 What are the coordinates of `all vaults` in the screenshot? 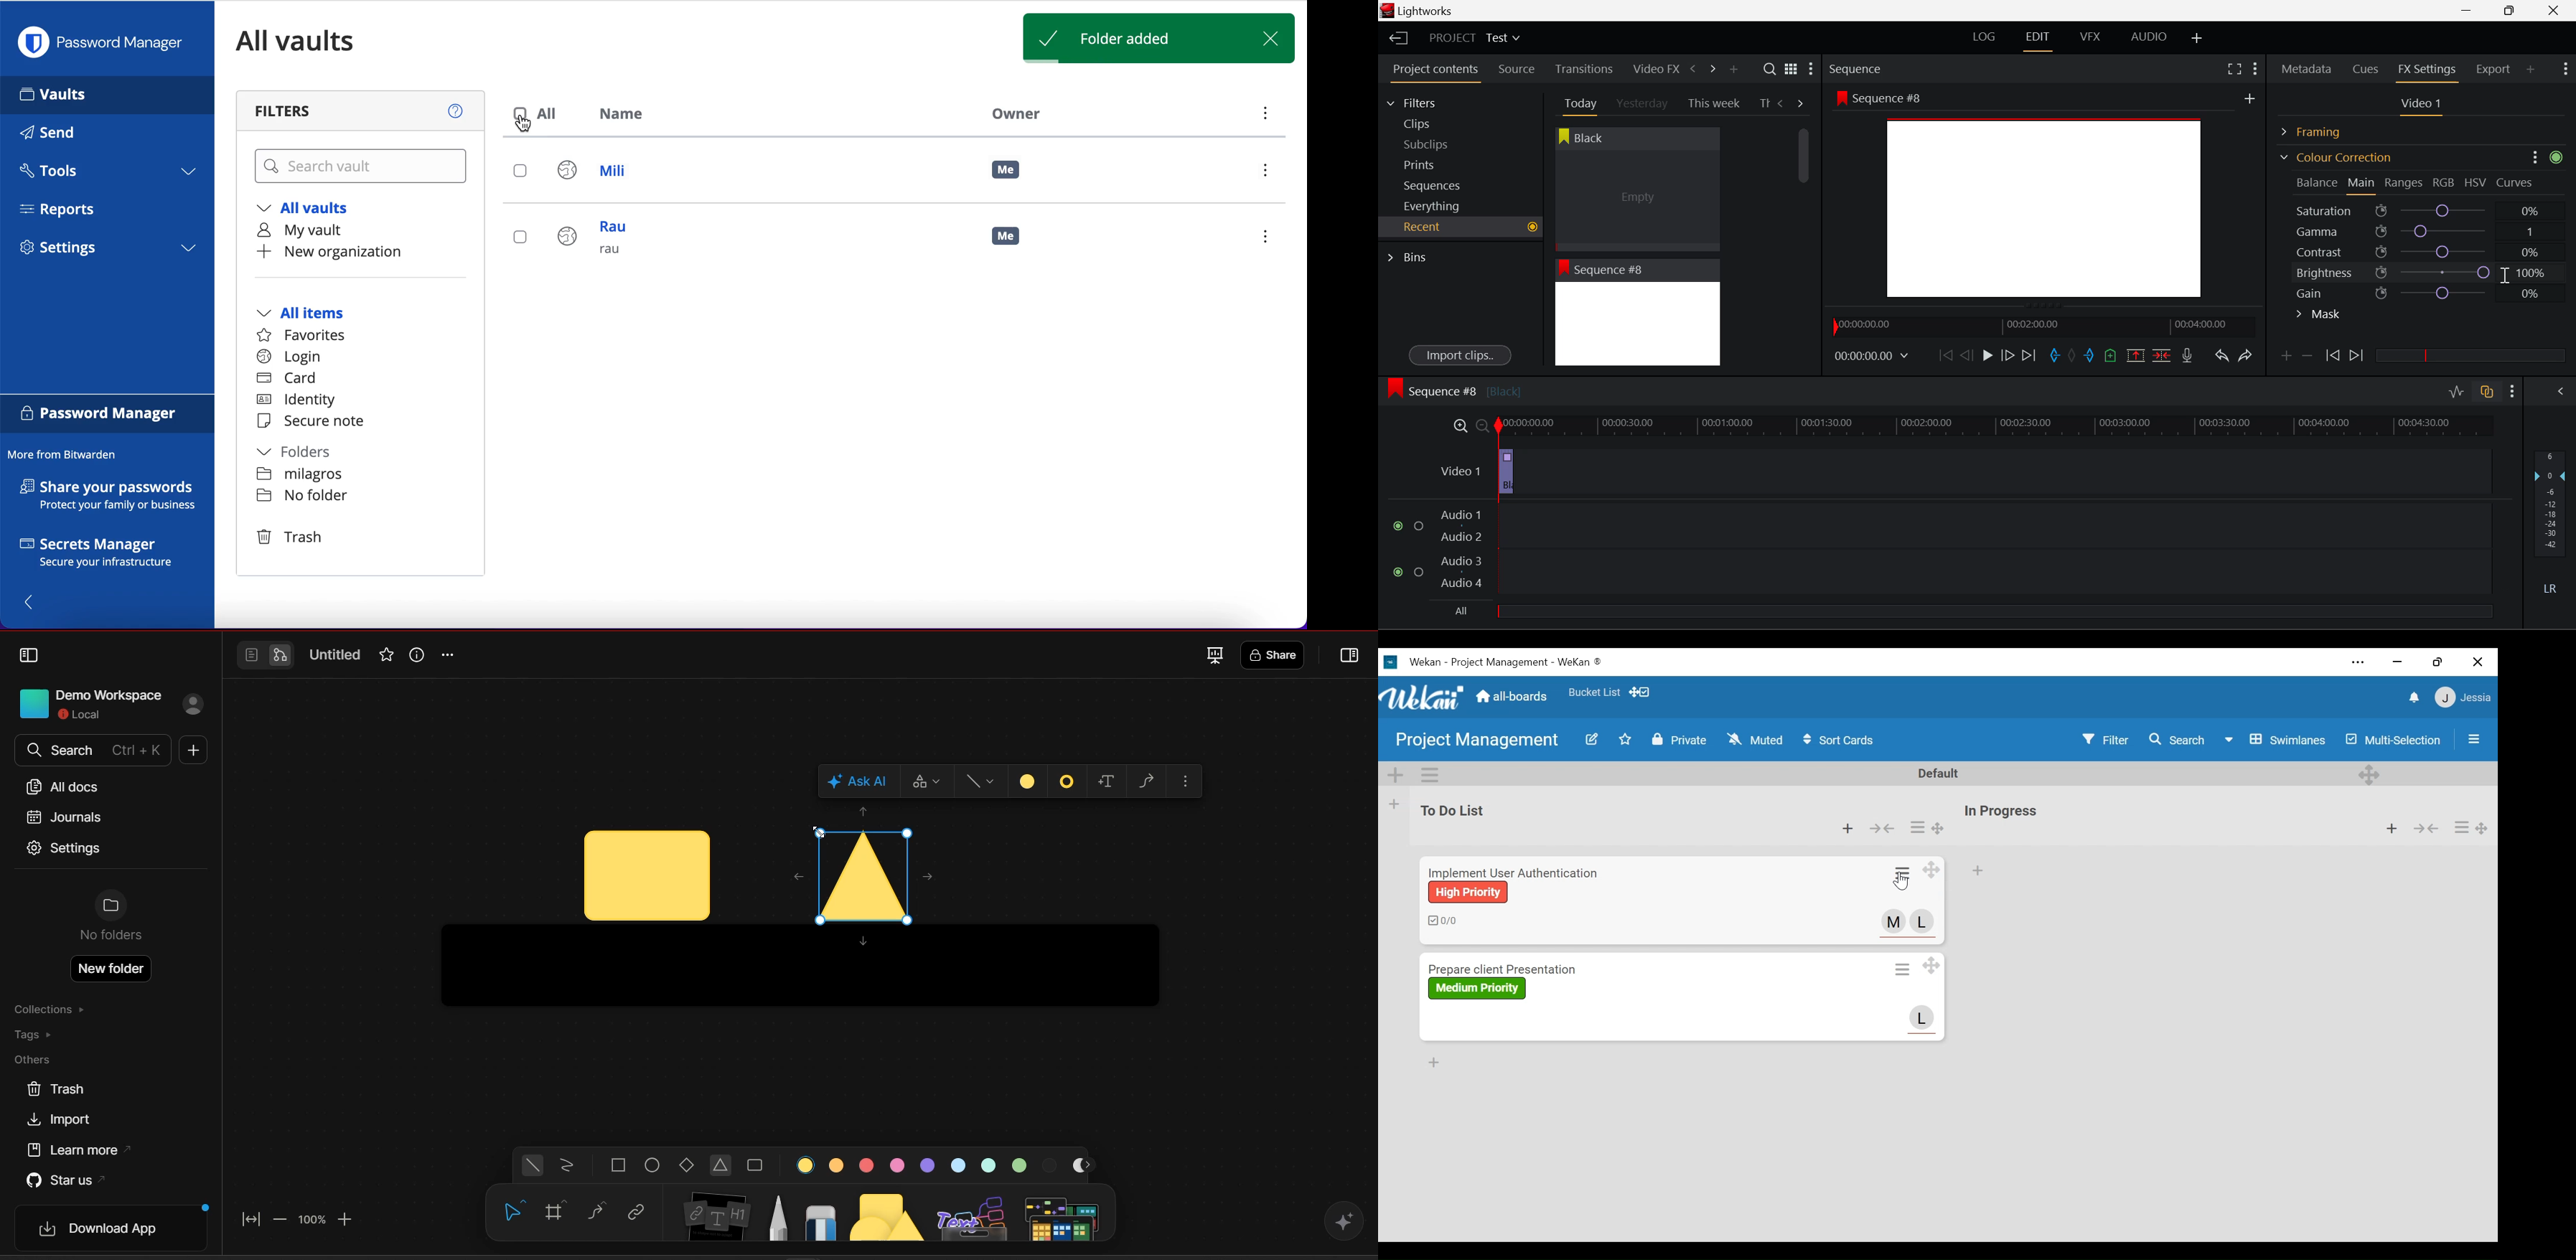 It's located at (310, 210).